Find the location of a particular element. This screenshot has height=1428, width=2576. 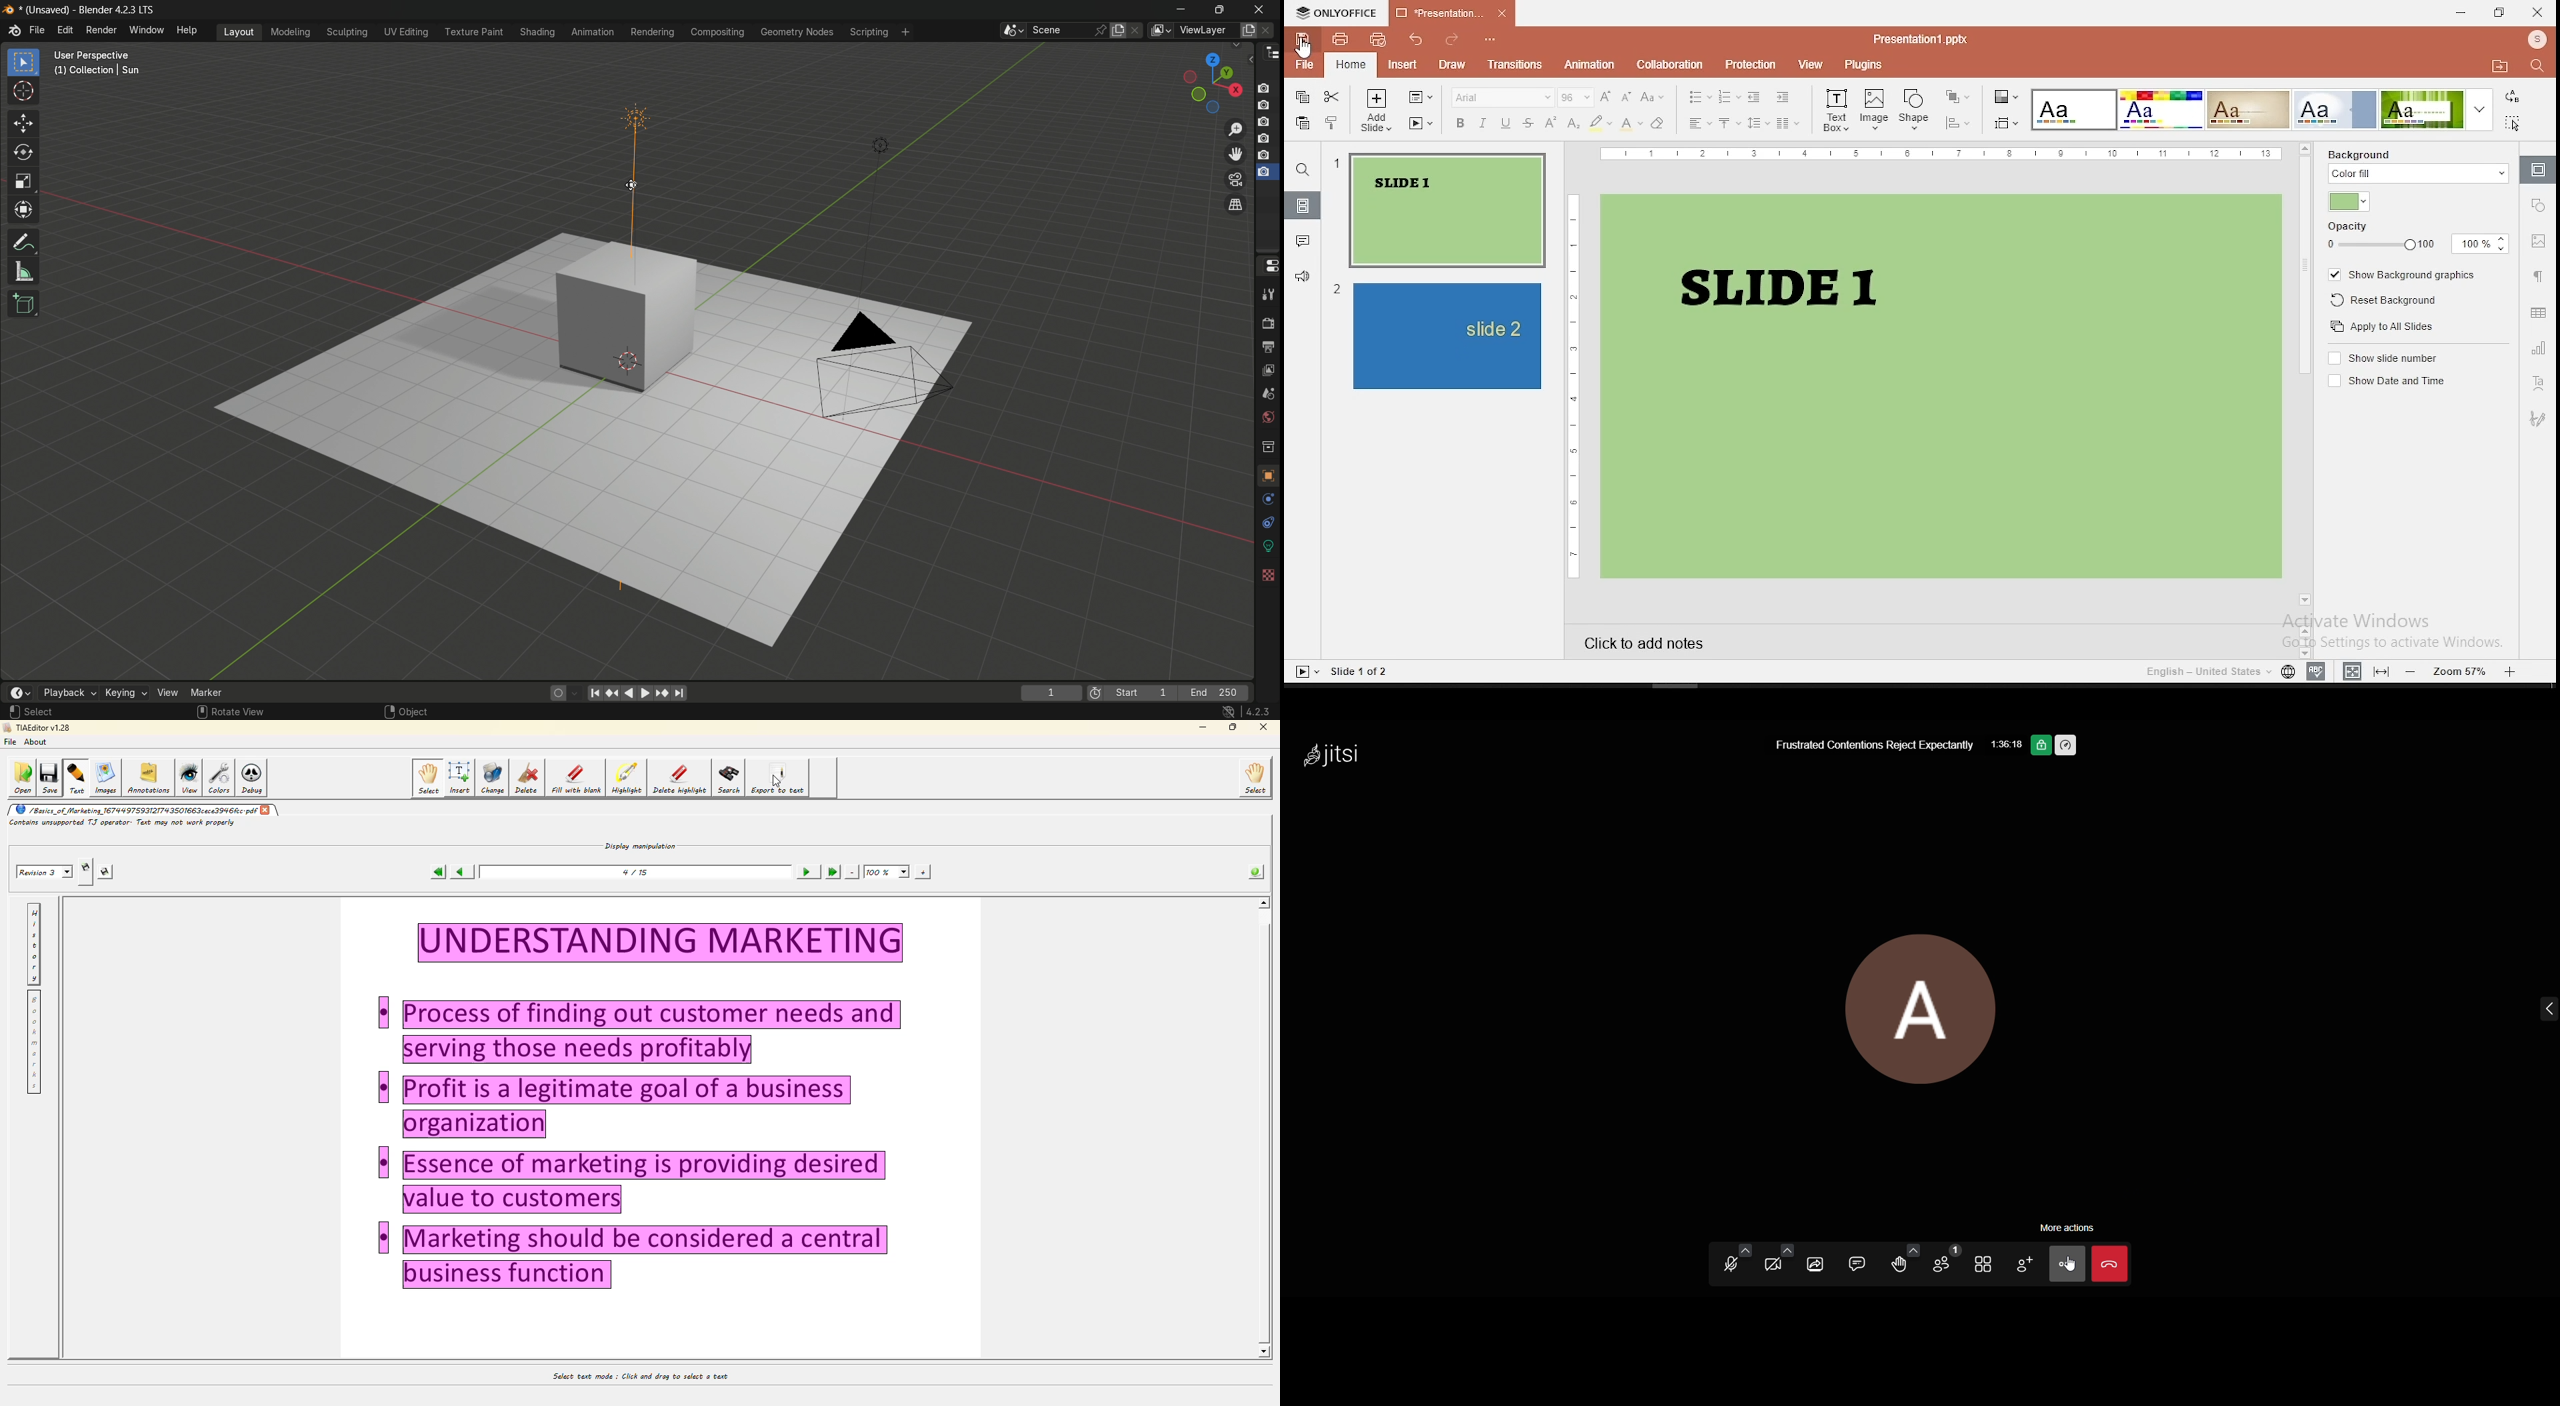

collaboration is located at coordinates (1666, 62).